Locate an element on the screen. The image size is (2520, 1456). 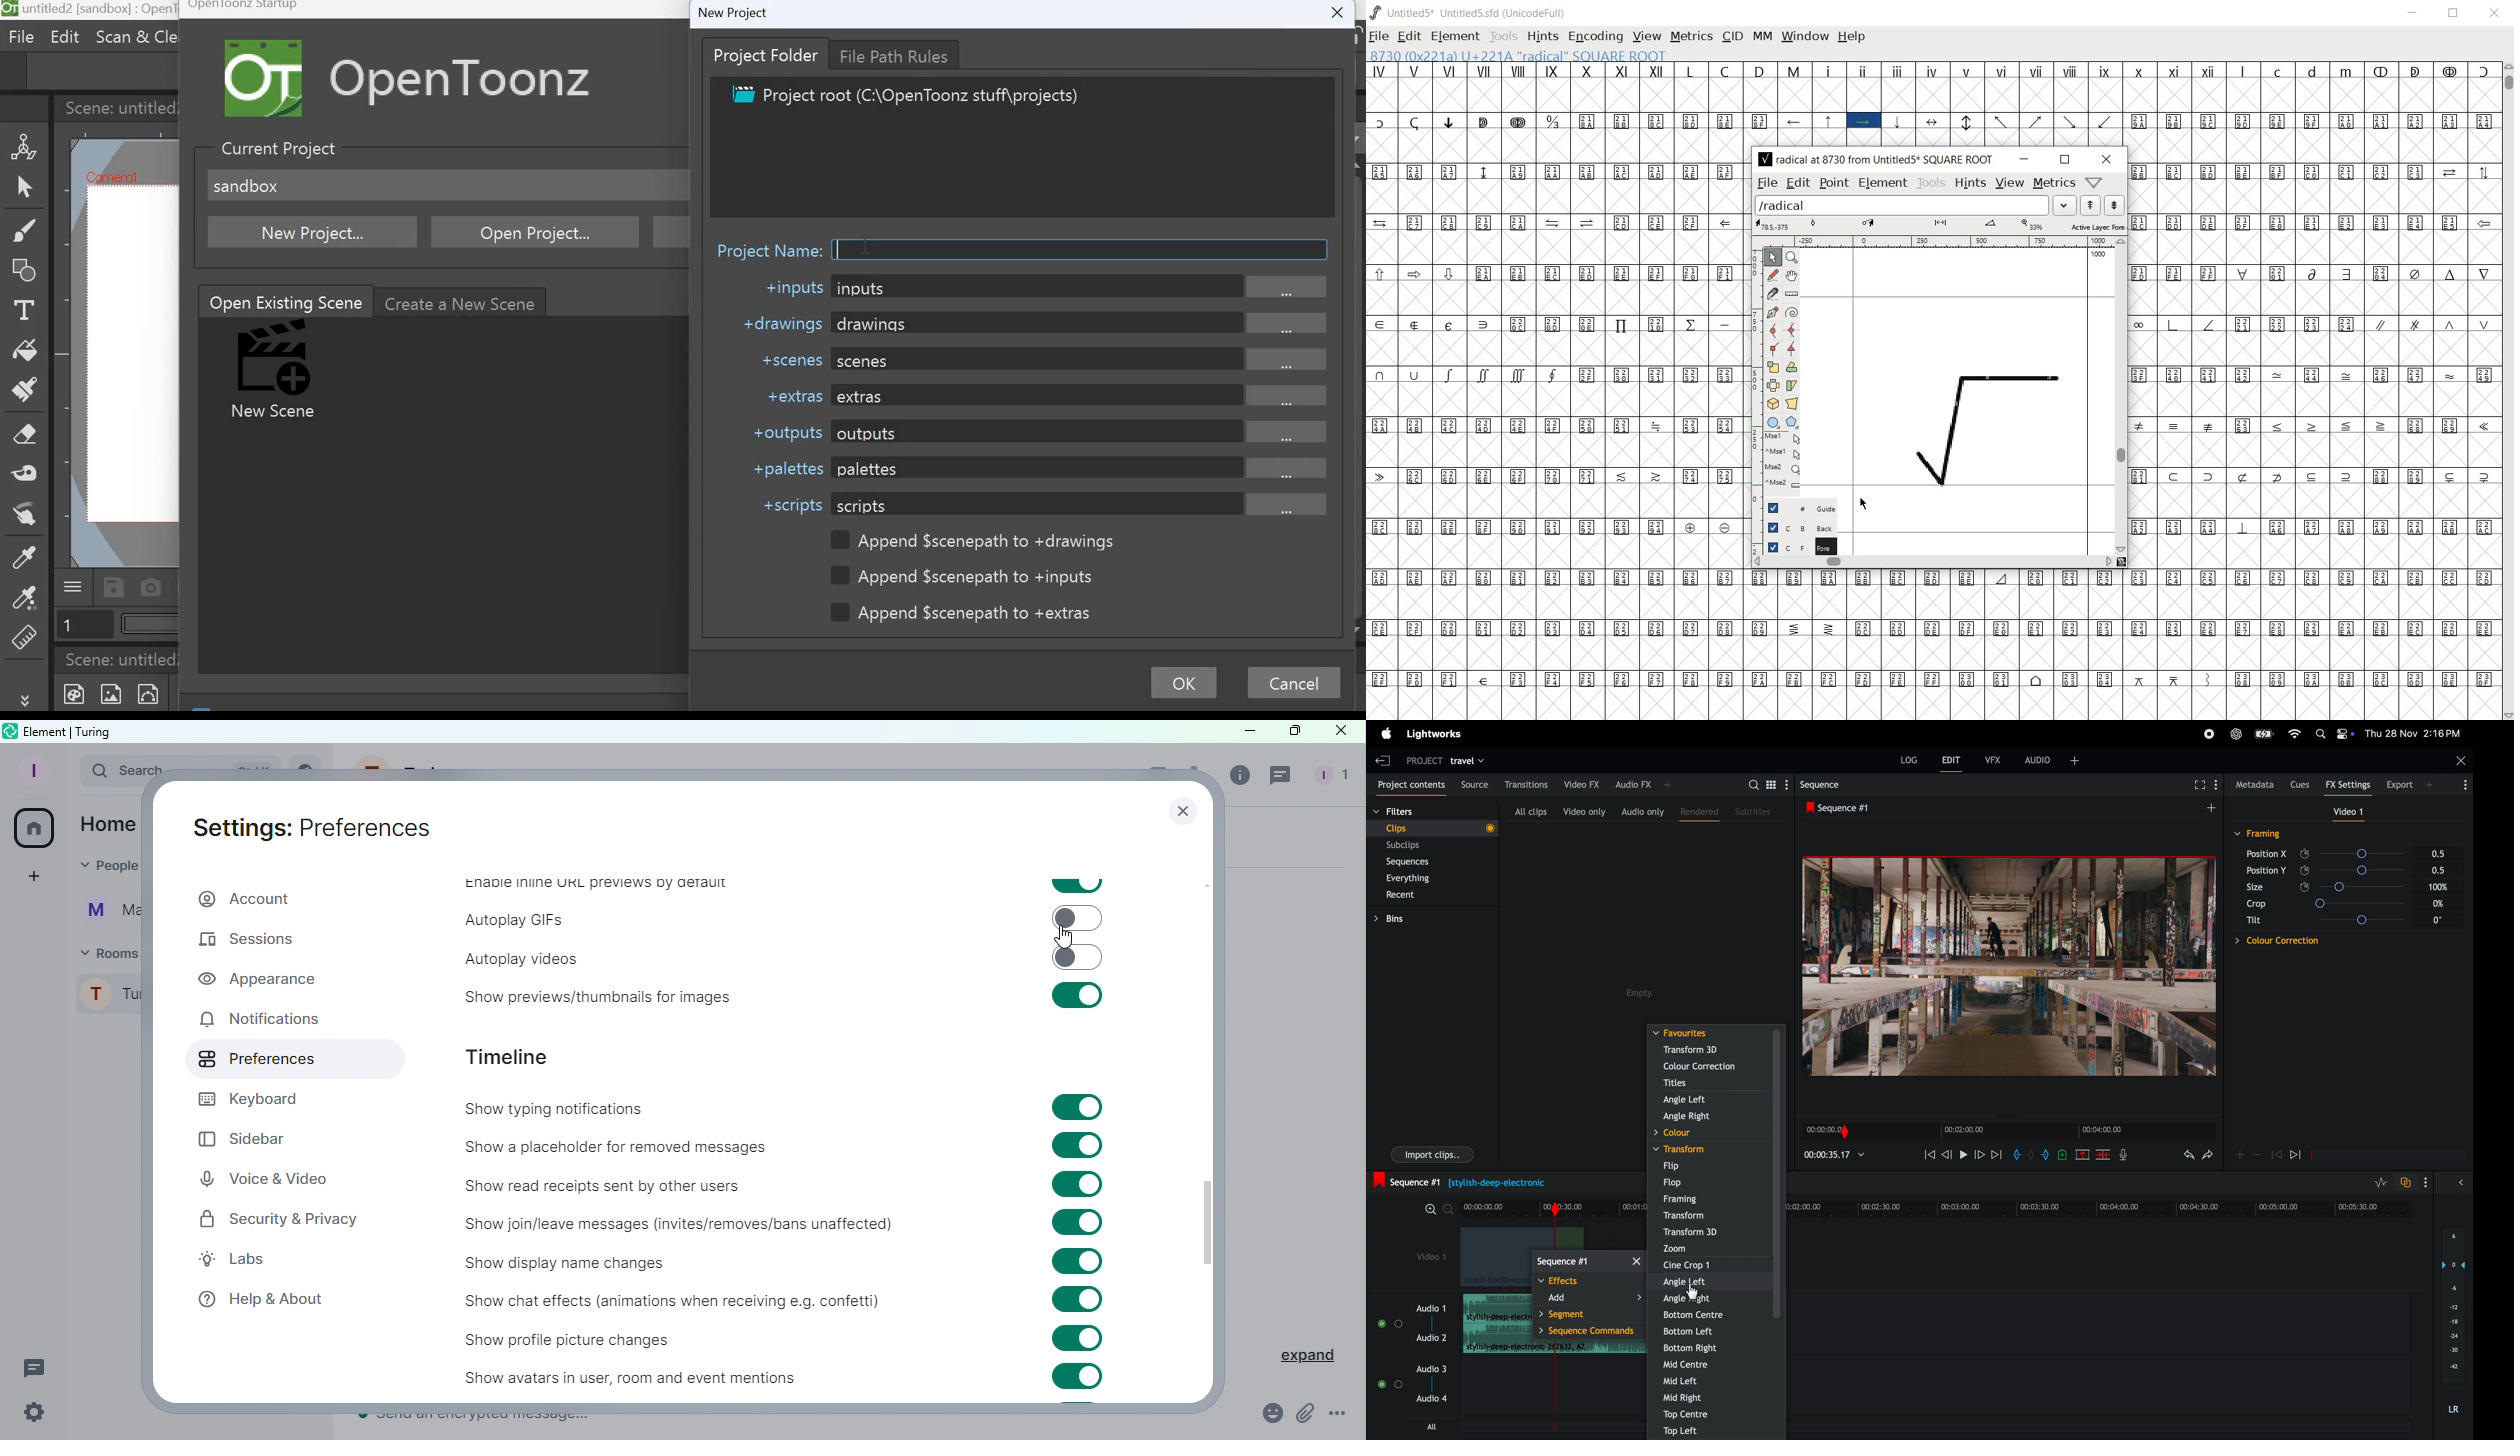
Toggle is located at coordinates (1078, 1263).